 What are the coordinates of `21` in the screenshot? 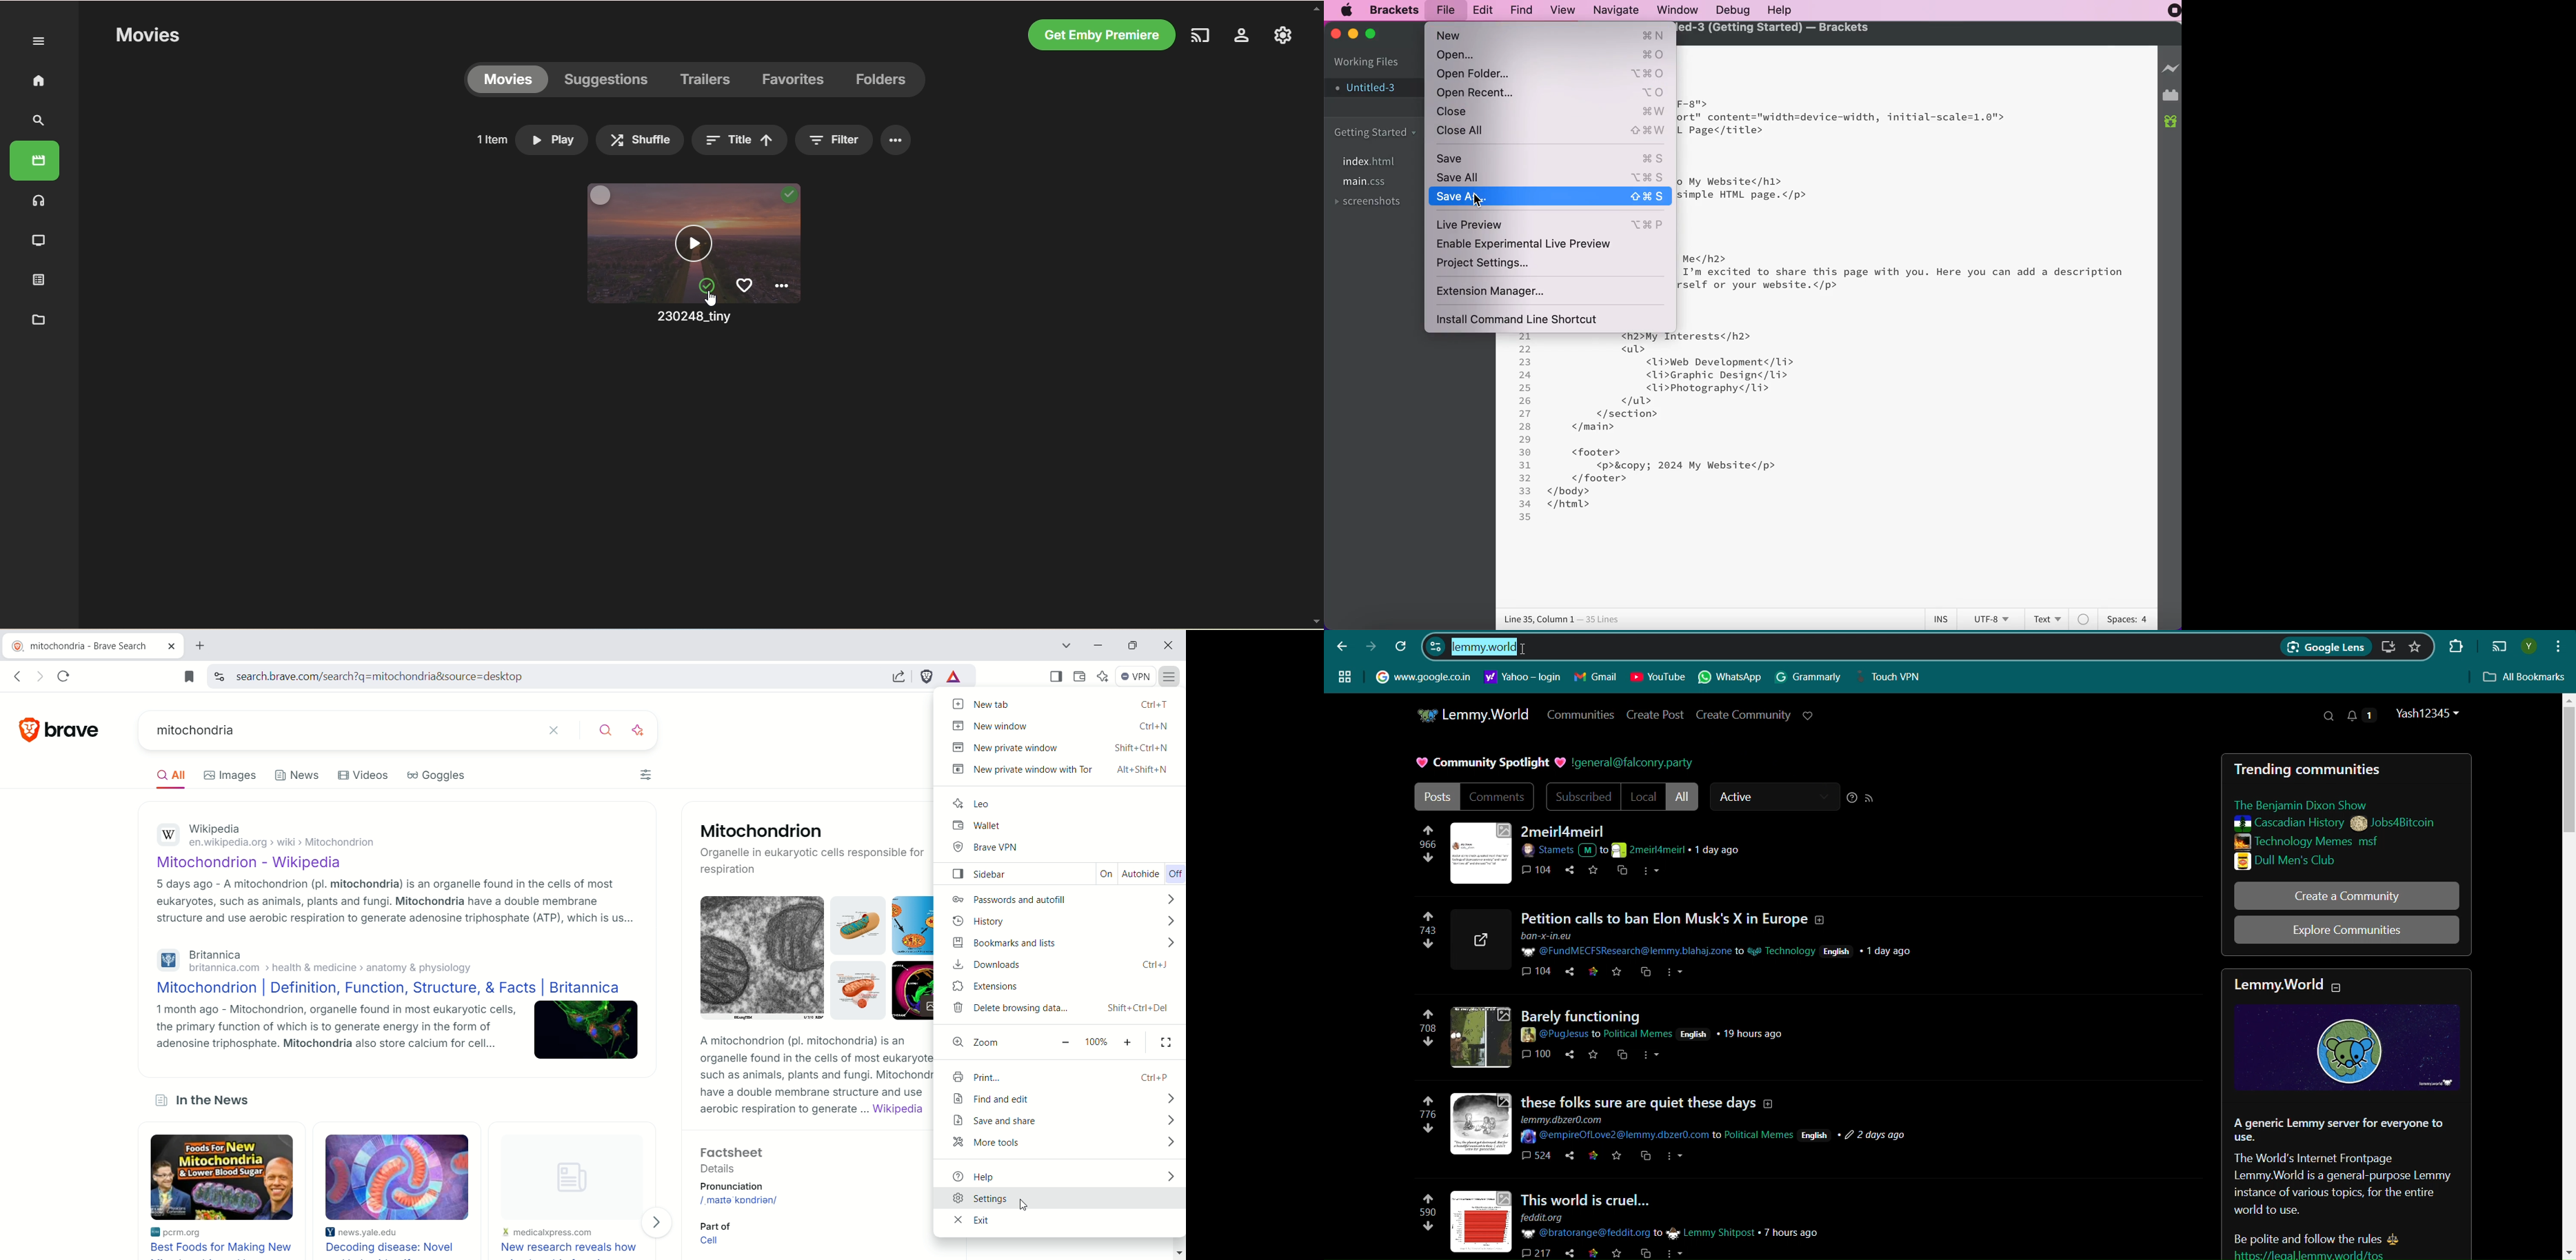 It's located at (1525, 336).